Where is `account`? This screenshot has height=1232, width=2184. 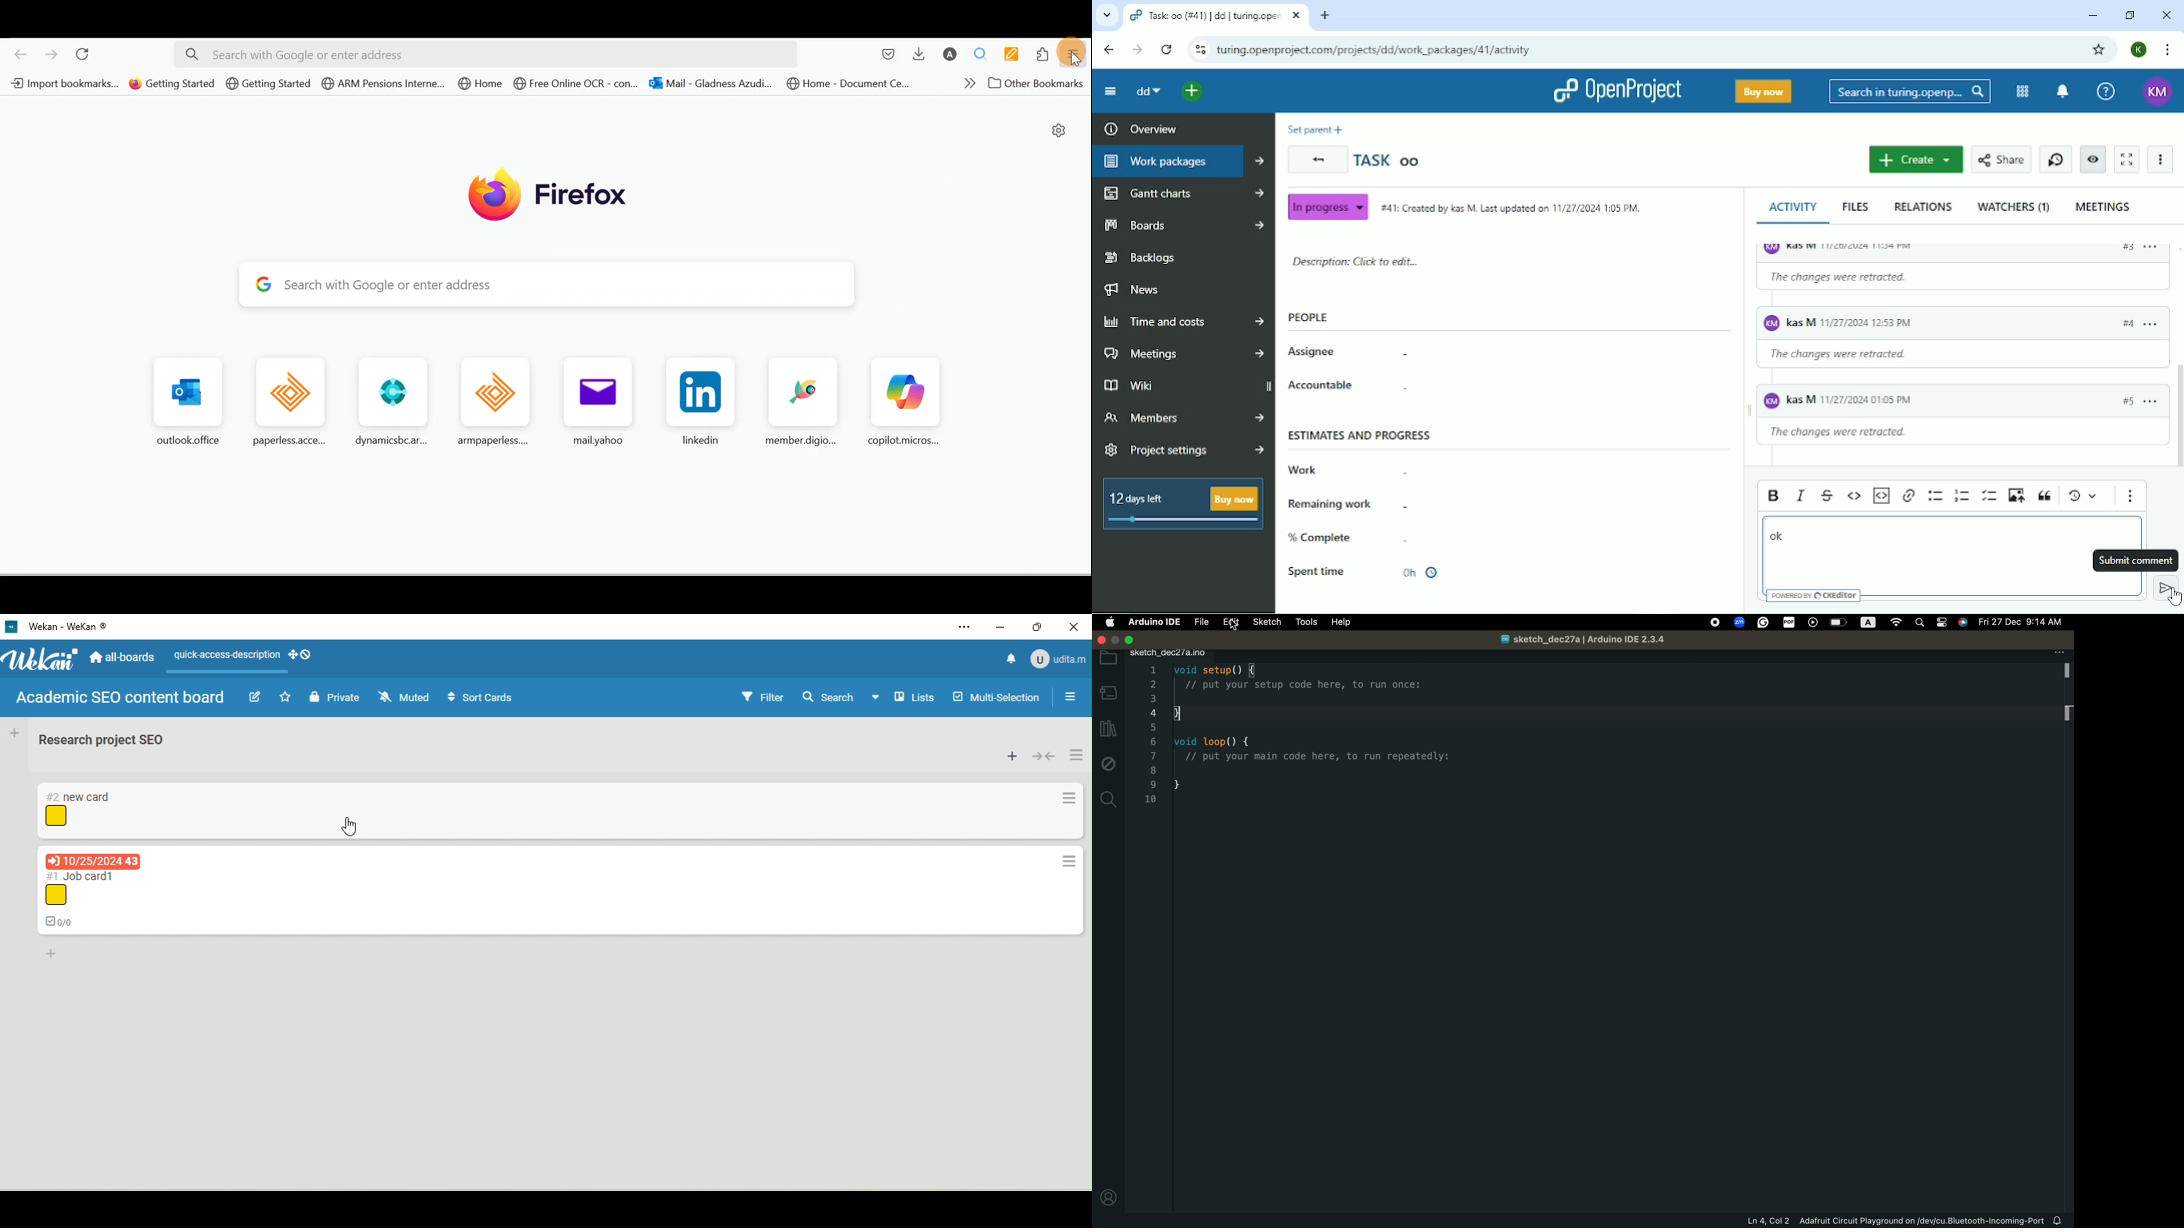 account is located at coordinates (1057, 658).